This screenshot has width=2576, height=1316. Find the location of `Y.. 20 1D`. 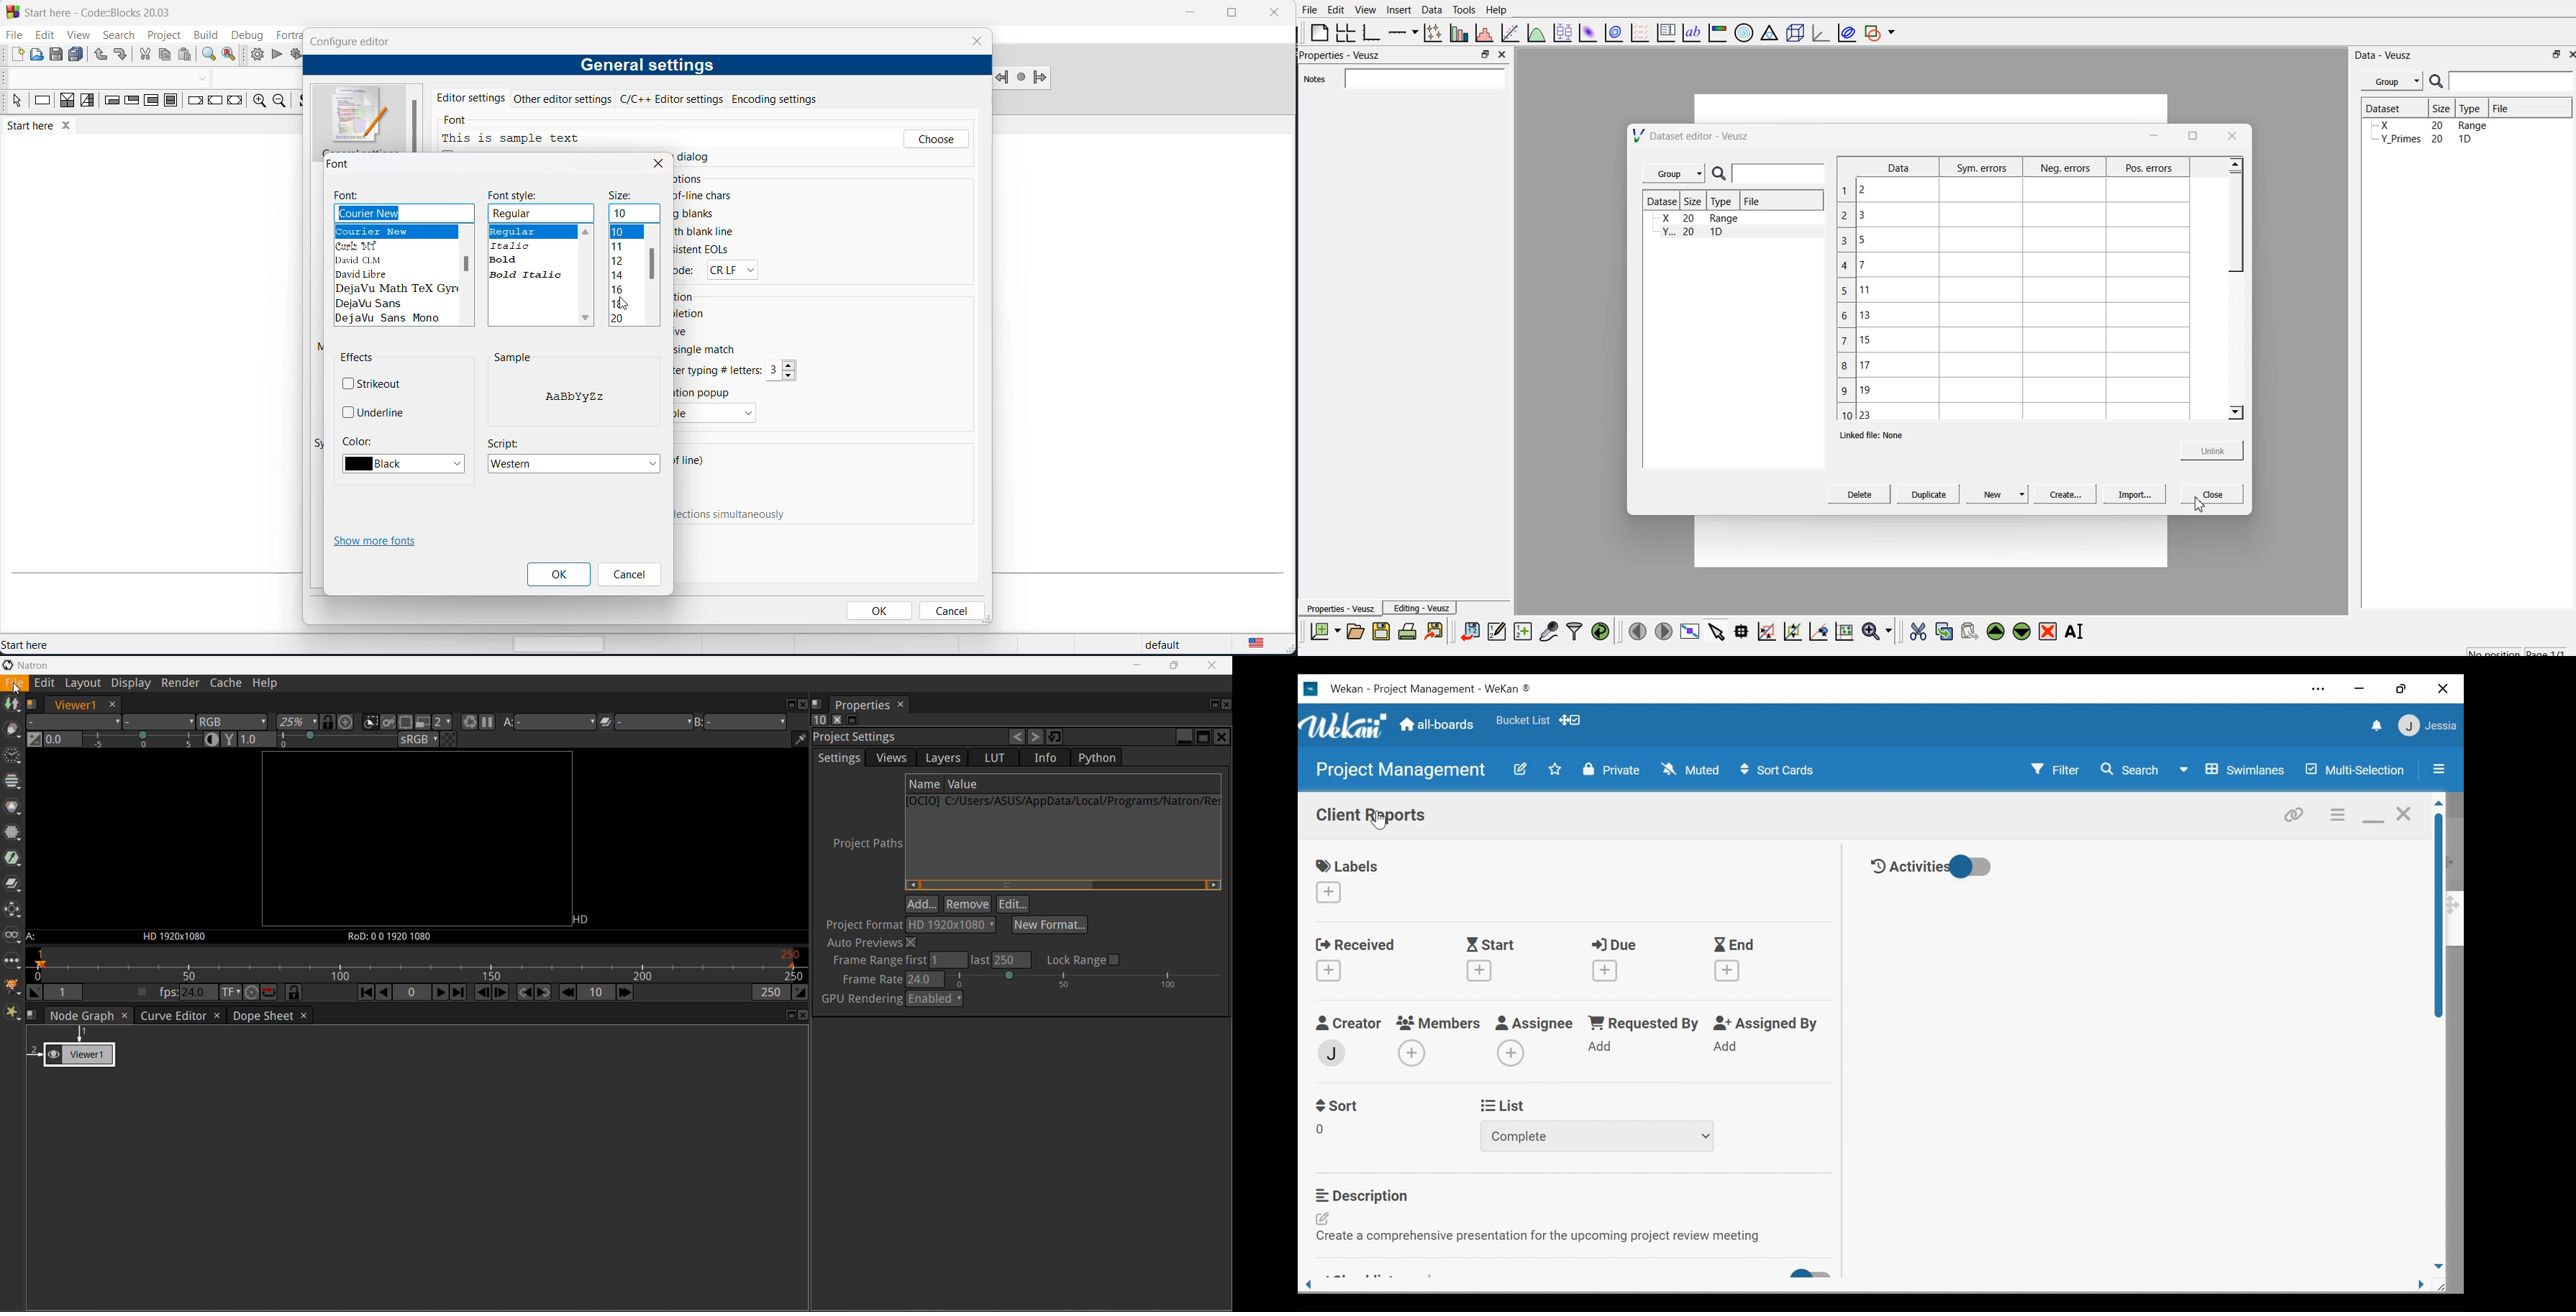

Y.. 20 1D is located at coordinates (1697, 218).